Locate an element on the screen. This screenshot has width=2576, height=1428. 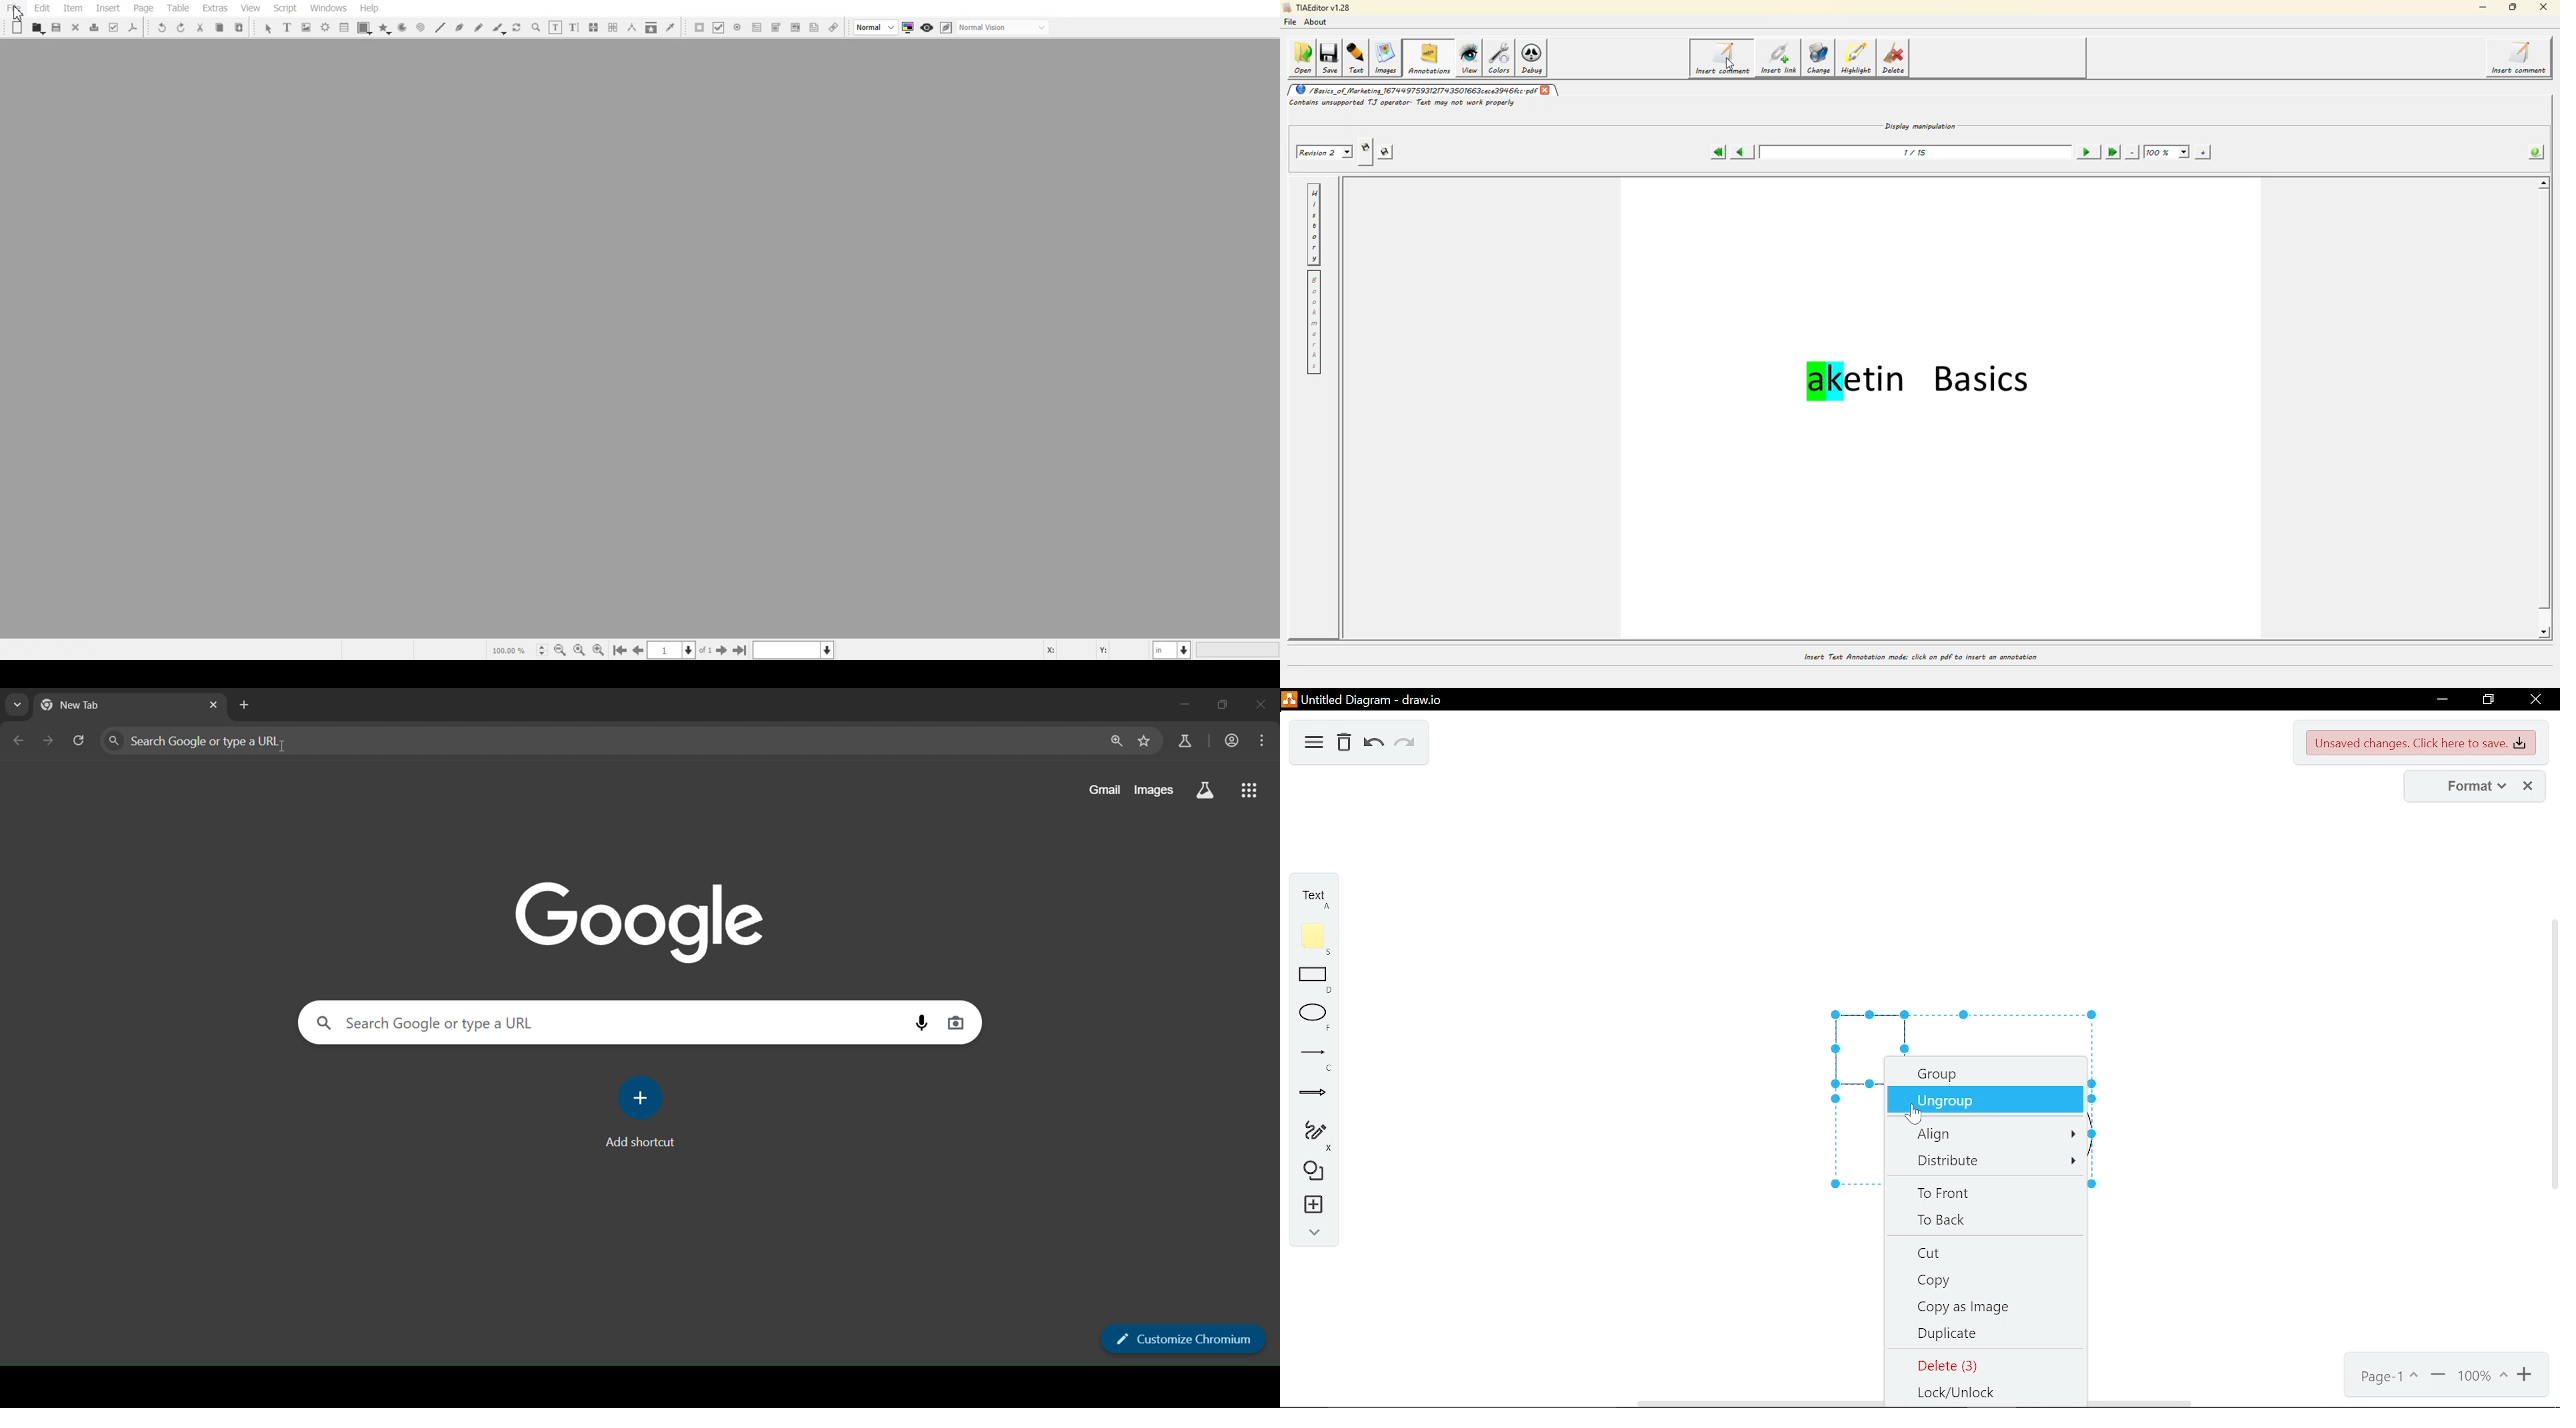
restore down is located at coordinates (2490, 700).